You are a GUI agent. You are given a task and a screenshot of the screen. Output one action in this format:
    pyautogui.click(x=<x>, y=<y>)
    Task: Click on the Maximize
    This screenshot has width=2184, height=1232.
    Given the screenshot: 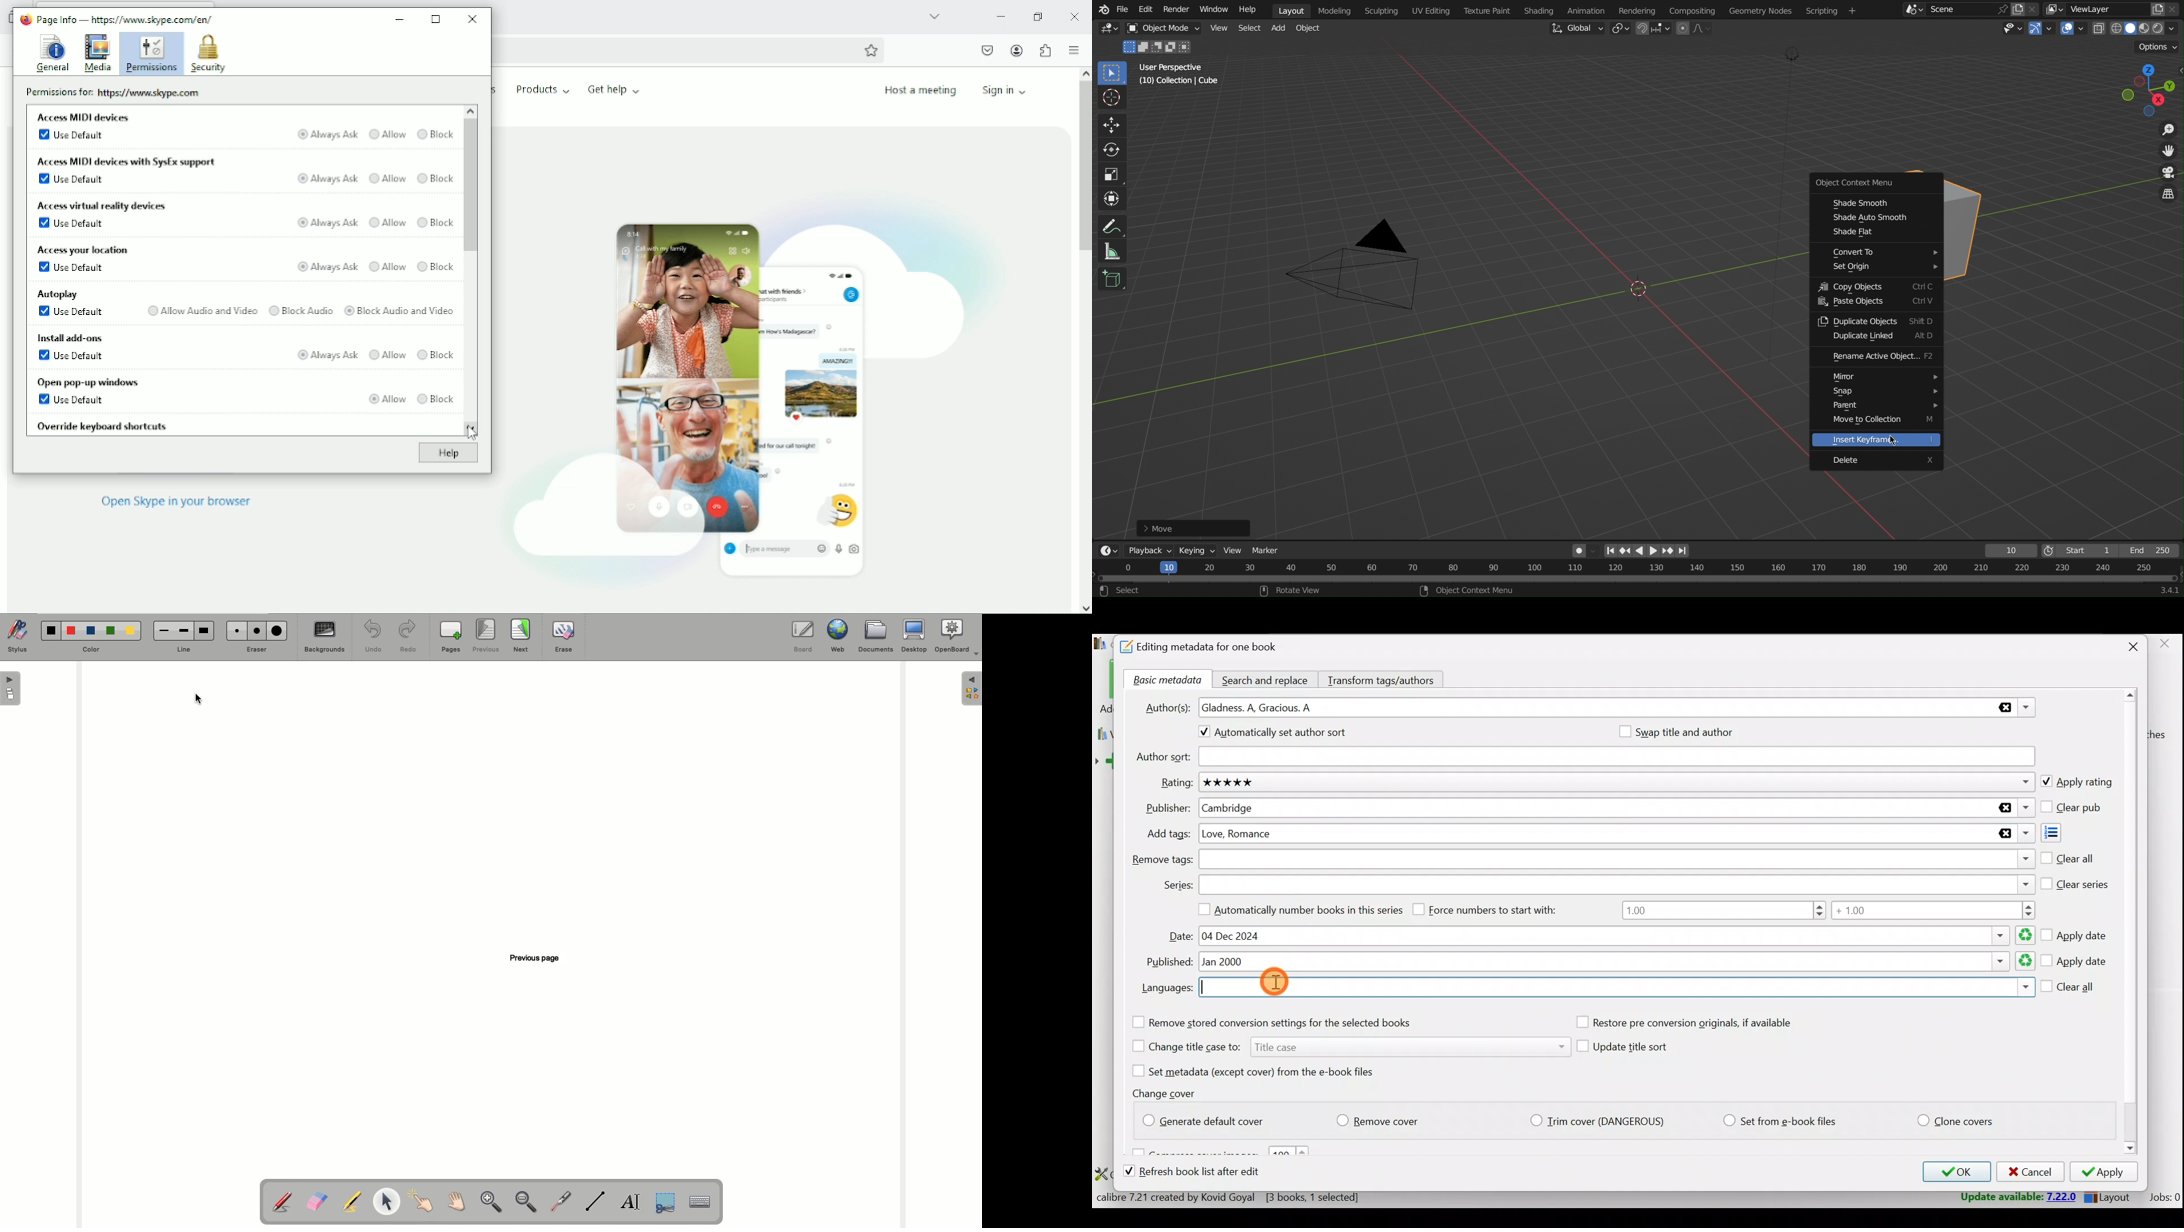 What is the action you would take?
    pyautogui.click(x=437, y=19)
    